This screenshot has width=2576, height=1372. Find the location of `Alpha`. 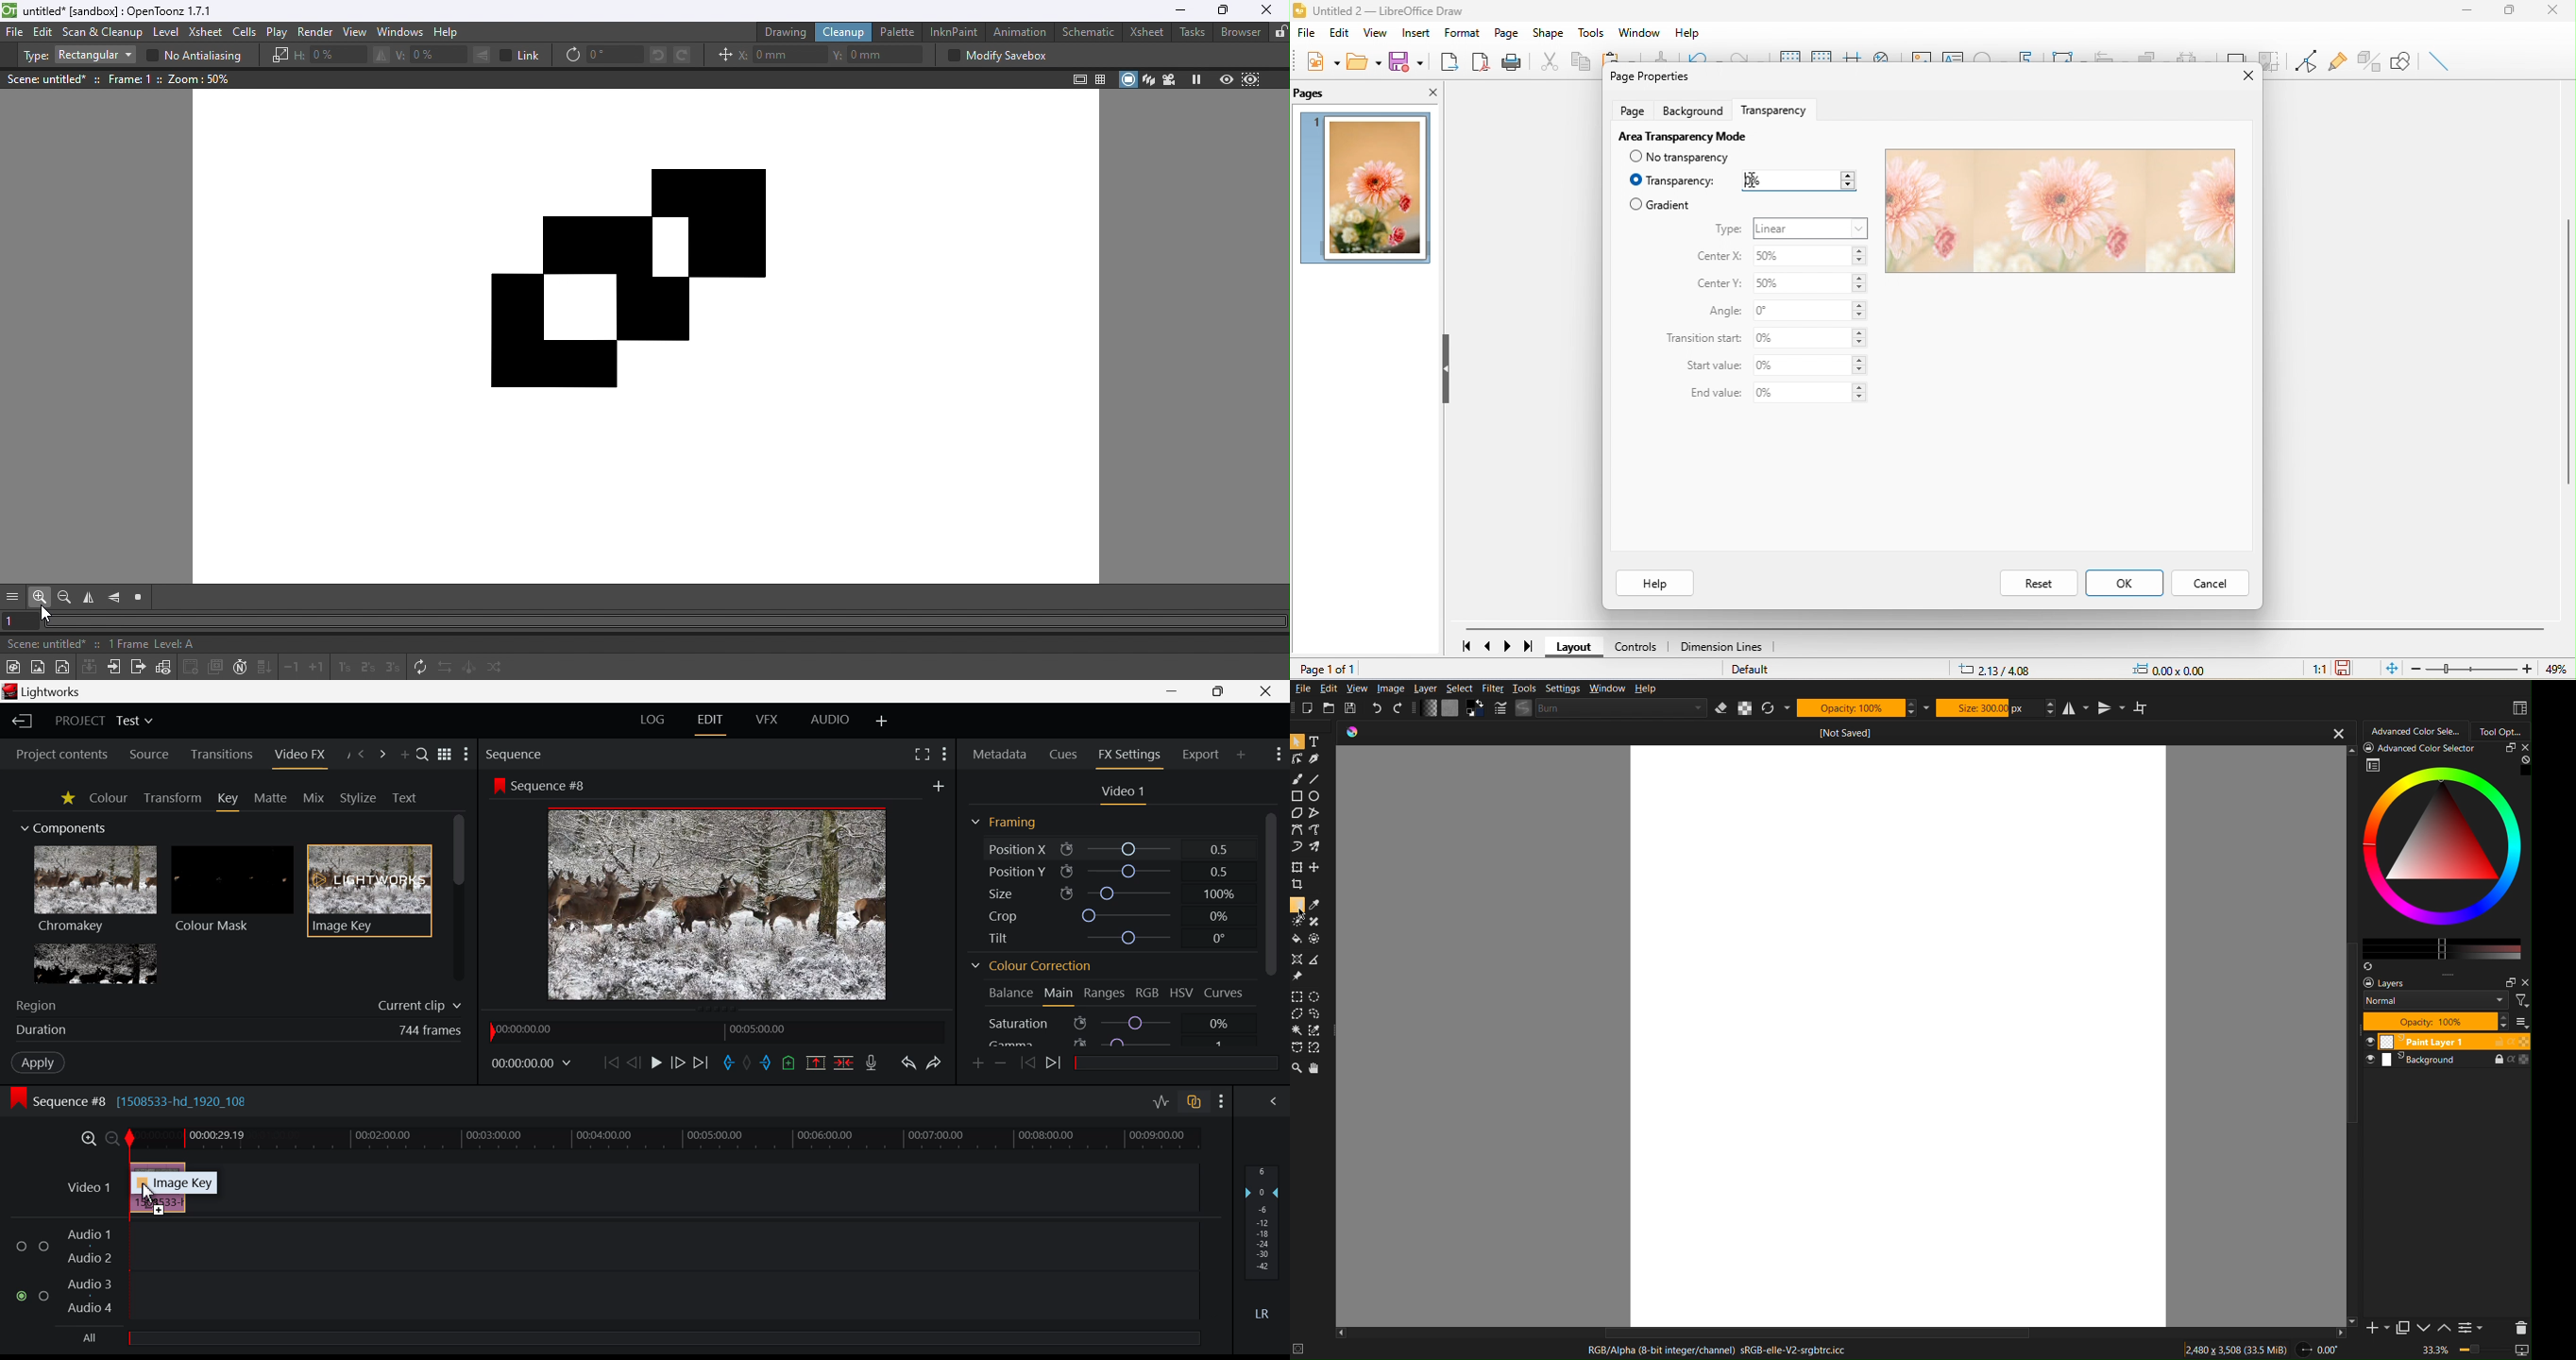

Alpha is located at coordinates (1745, 708).